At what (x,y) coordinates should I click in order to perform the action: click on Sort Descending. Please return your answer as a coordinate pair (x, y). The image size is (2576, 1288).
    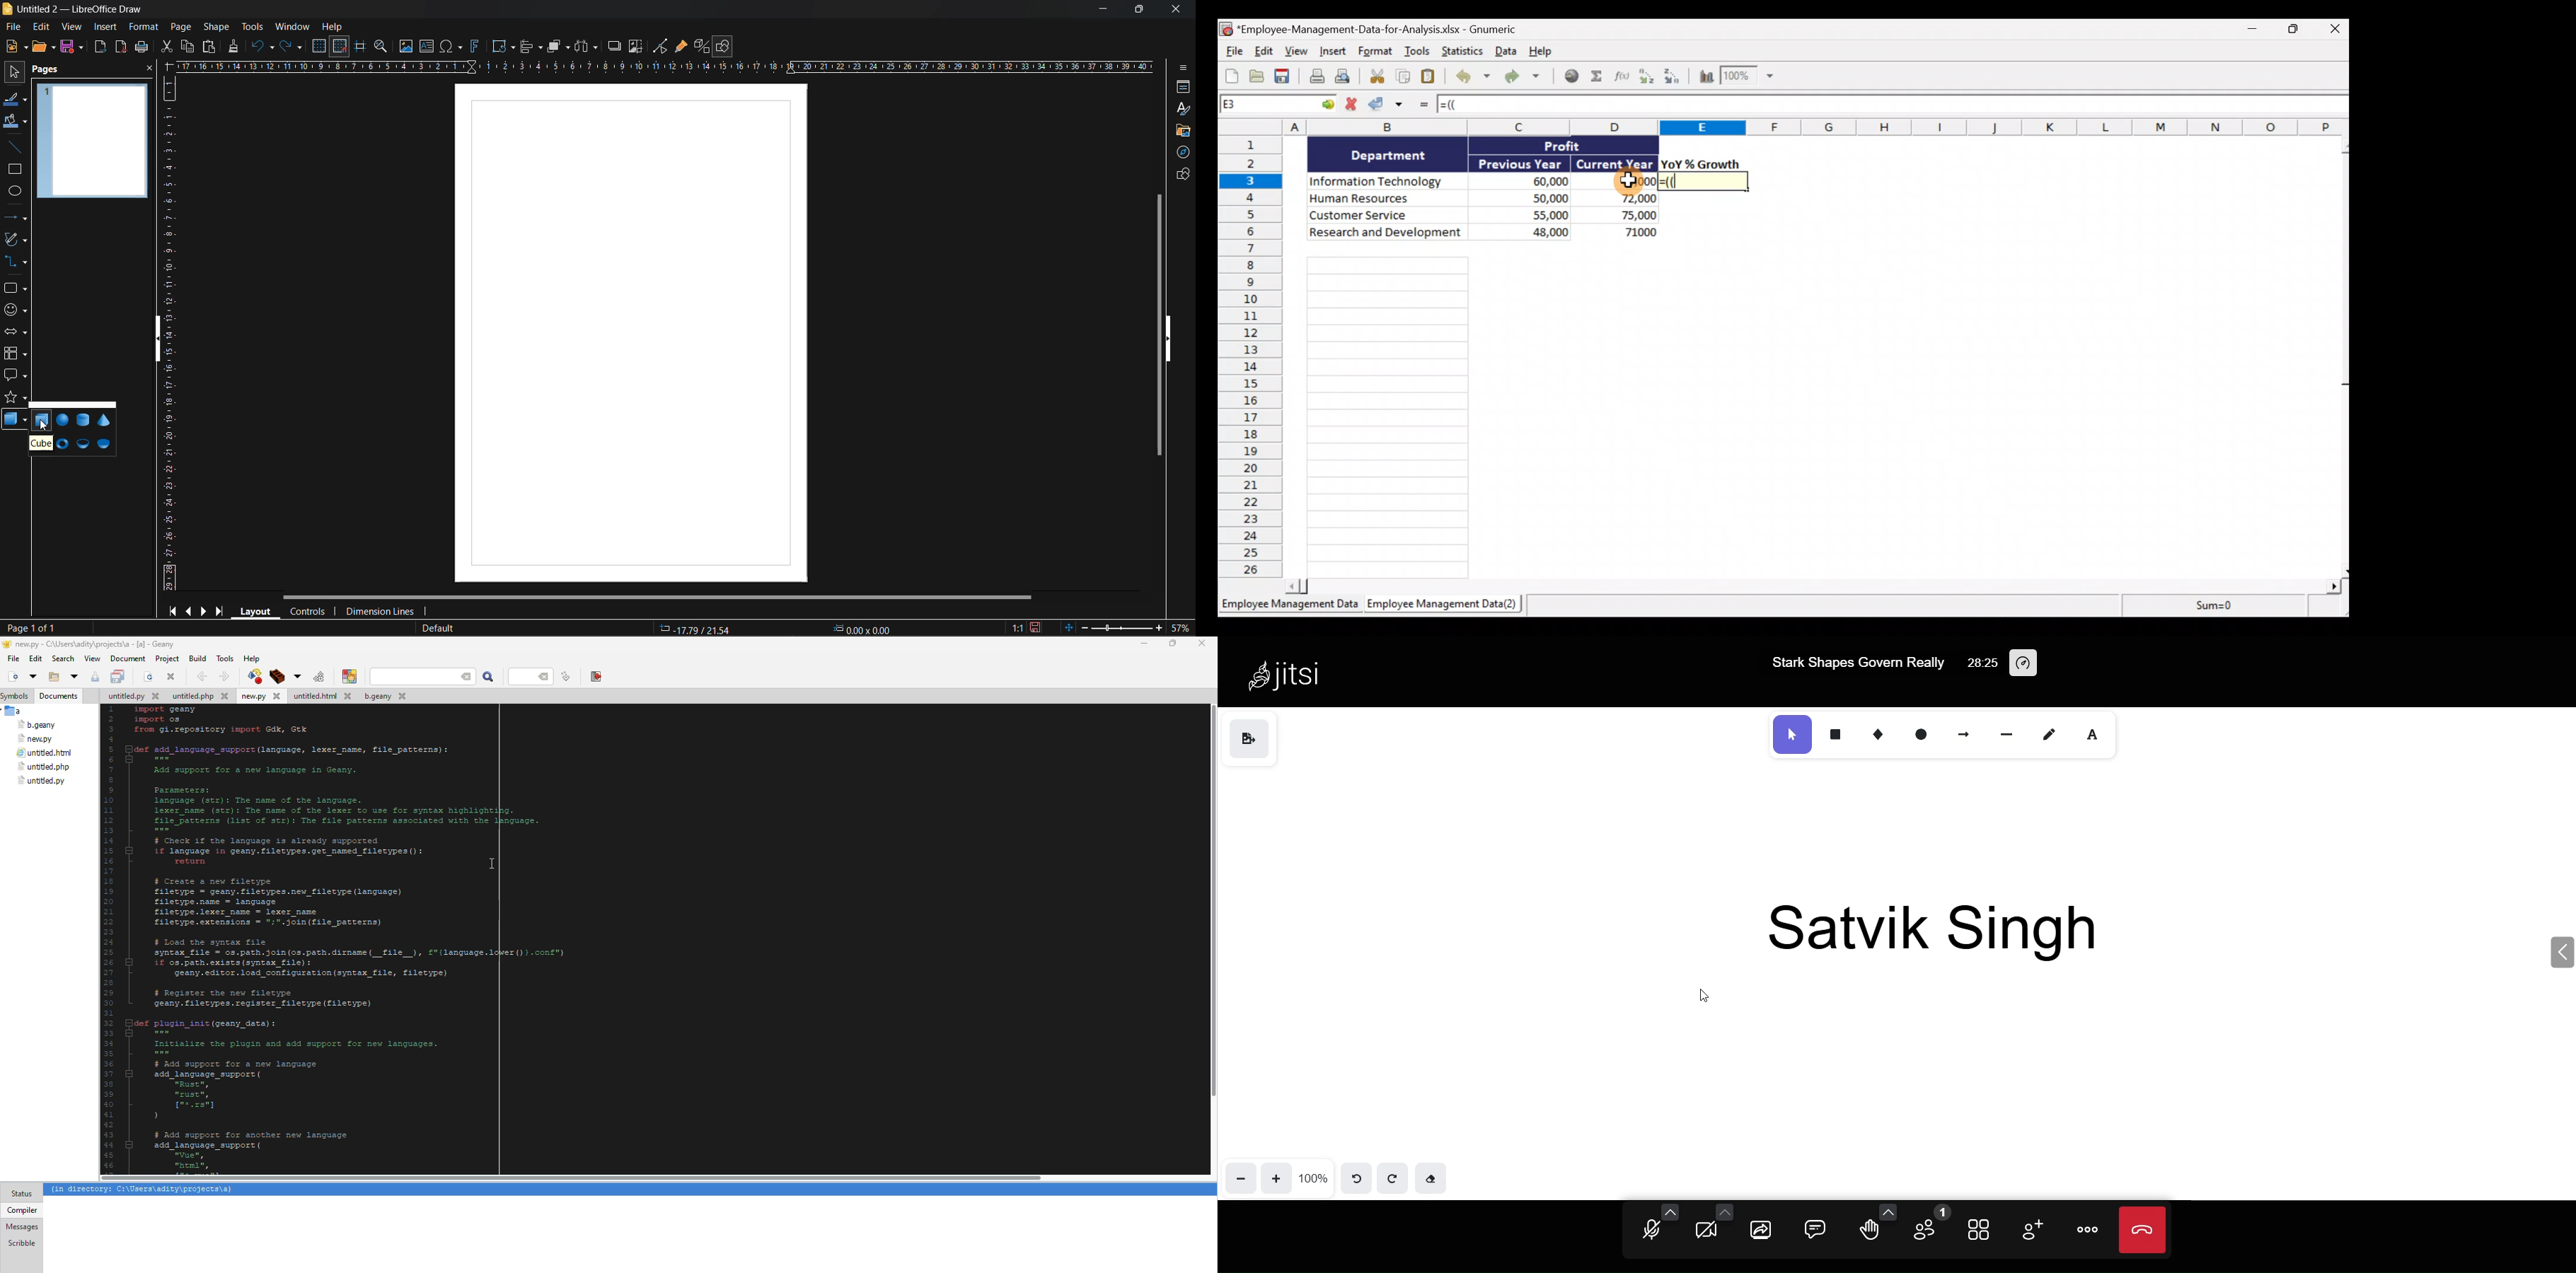
    Looking at the image, I should click on (1674, 78).